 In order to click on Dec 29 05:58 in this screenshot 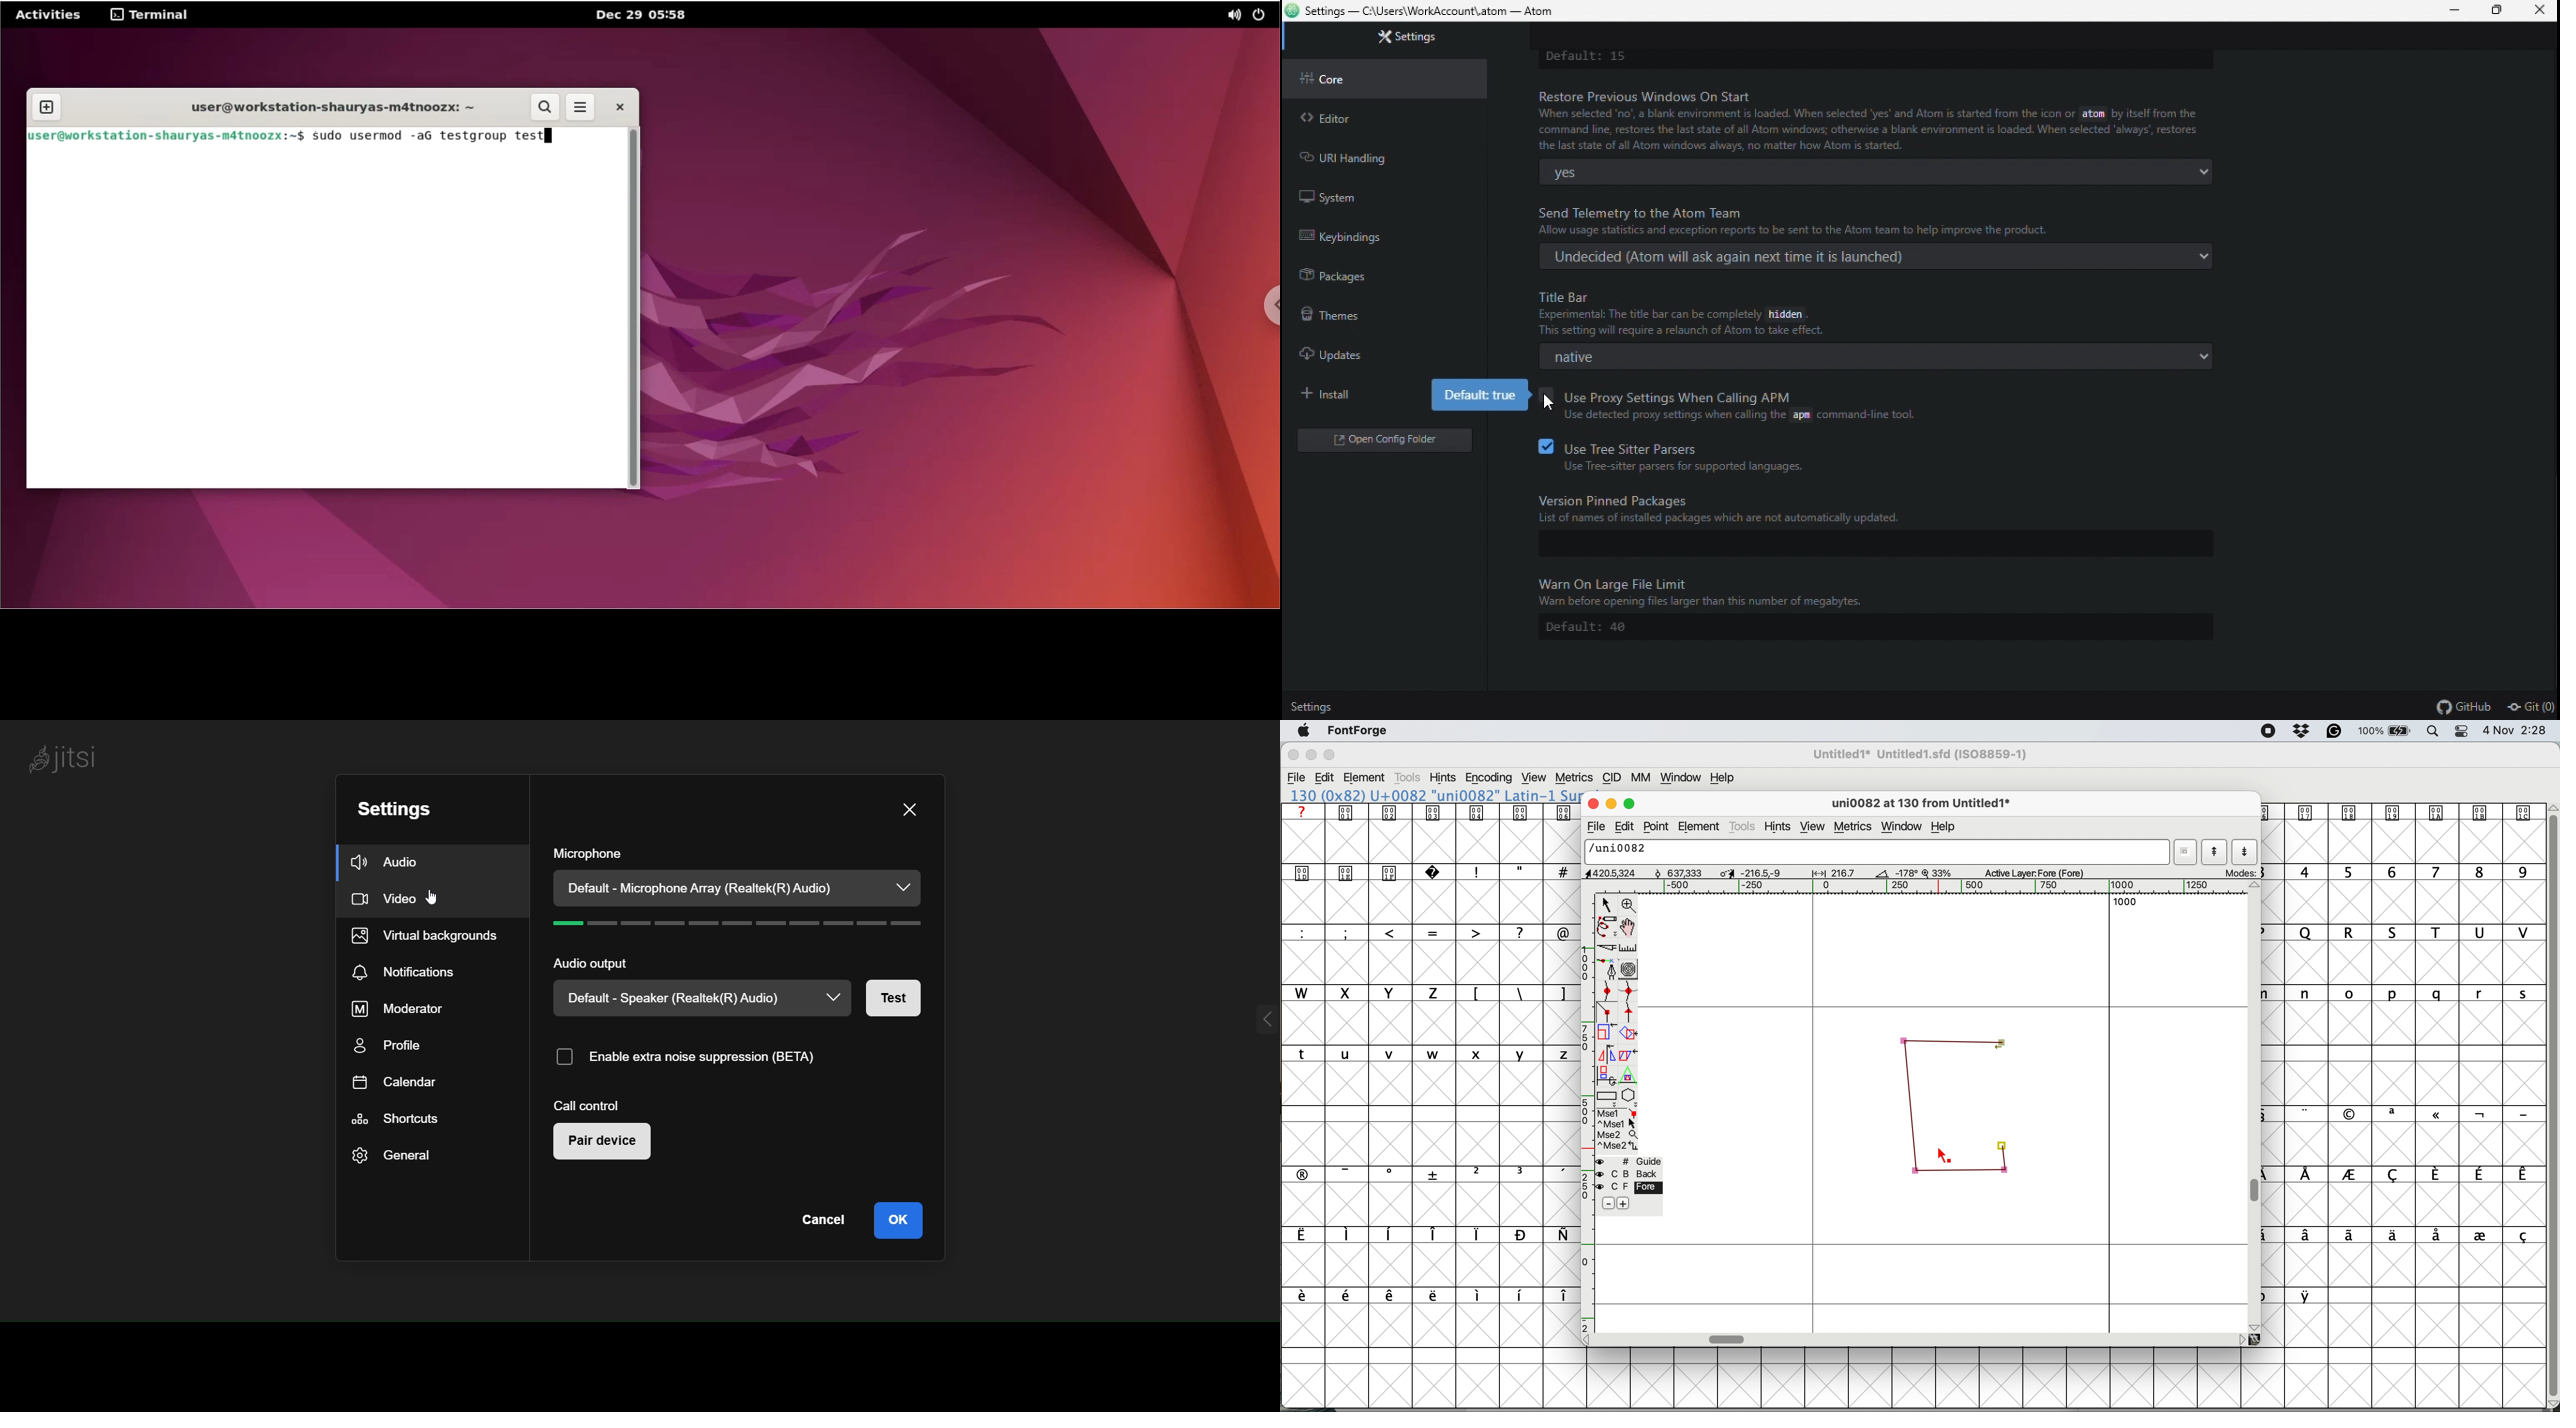, I will do `click(646, 16)`.